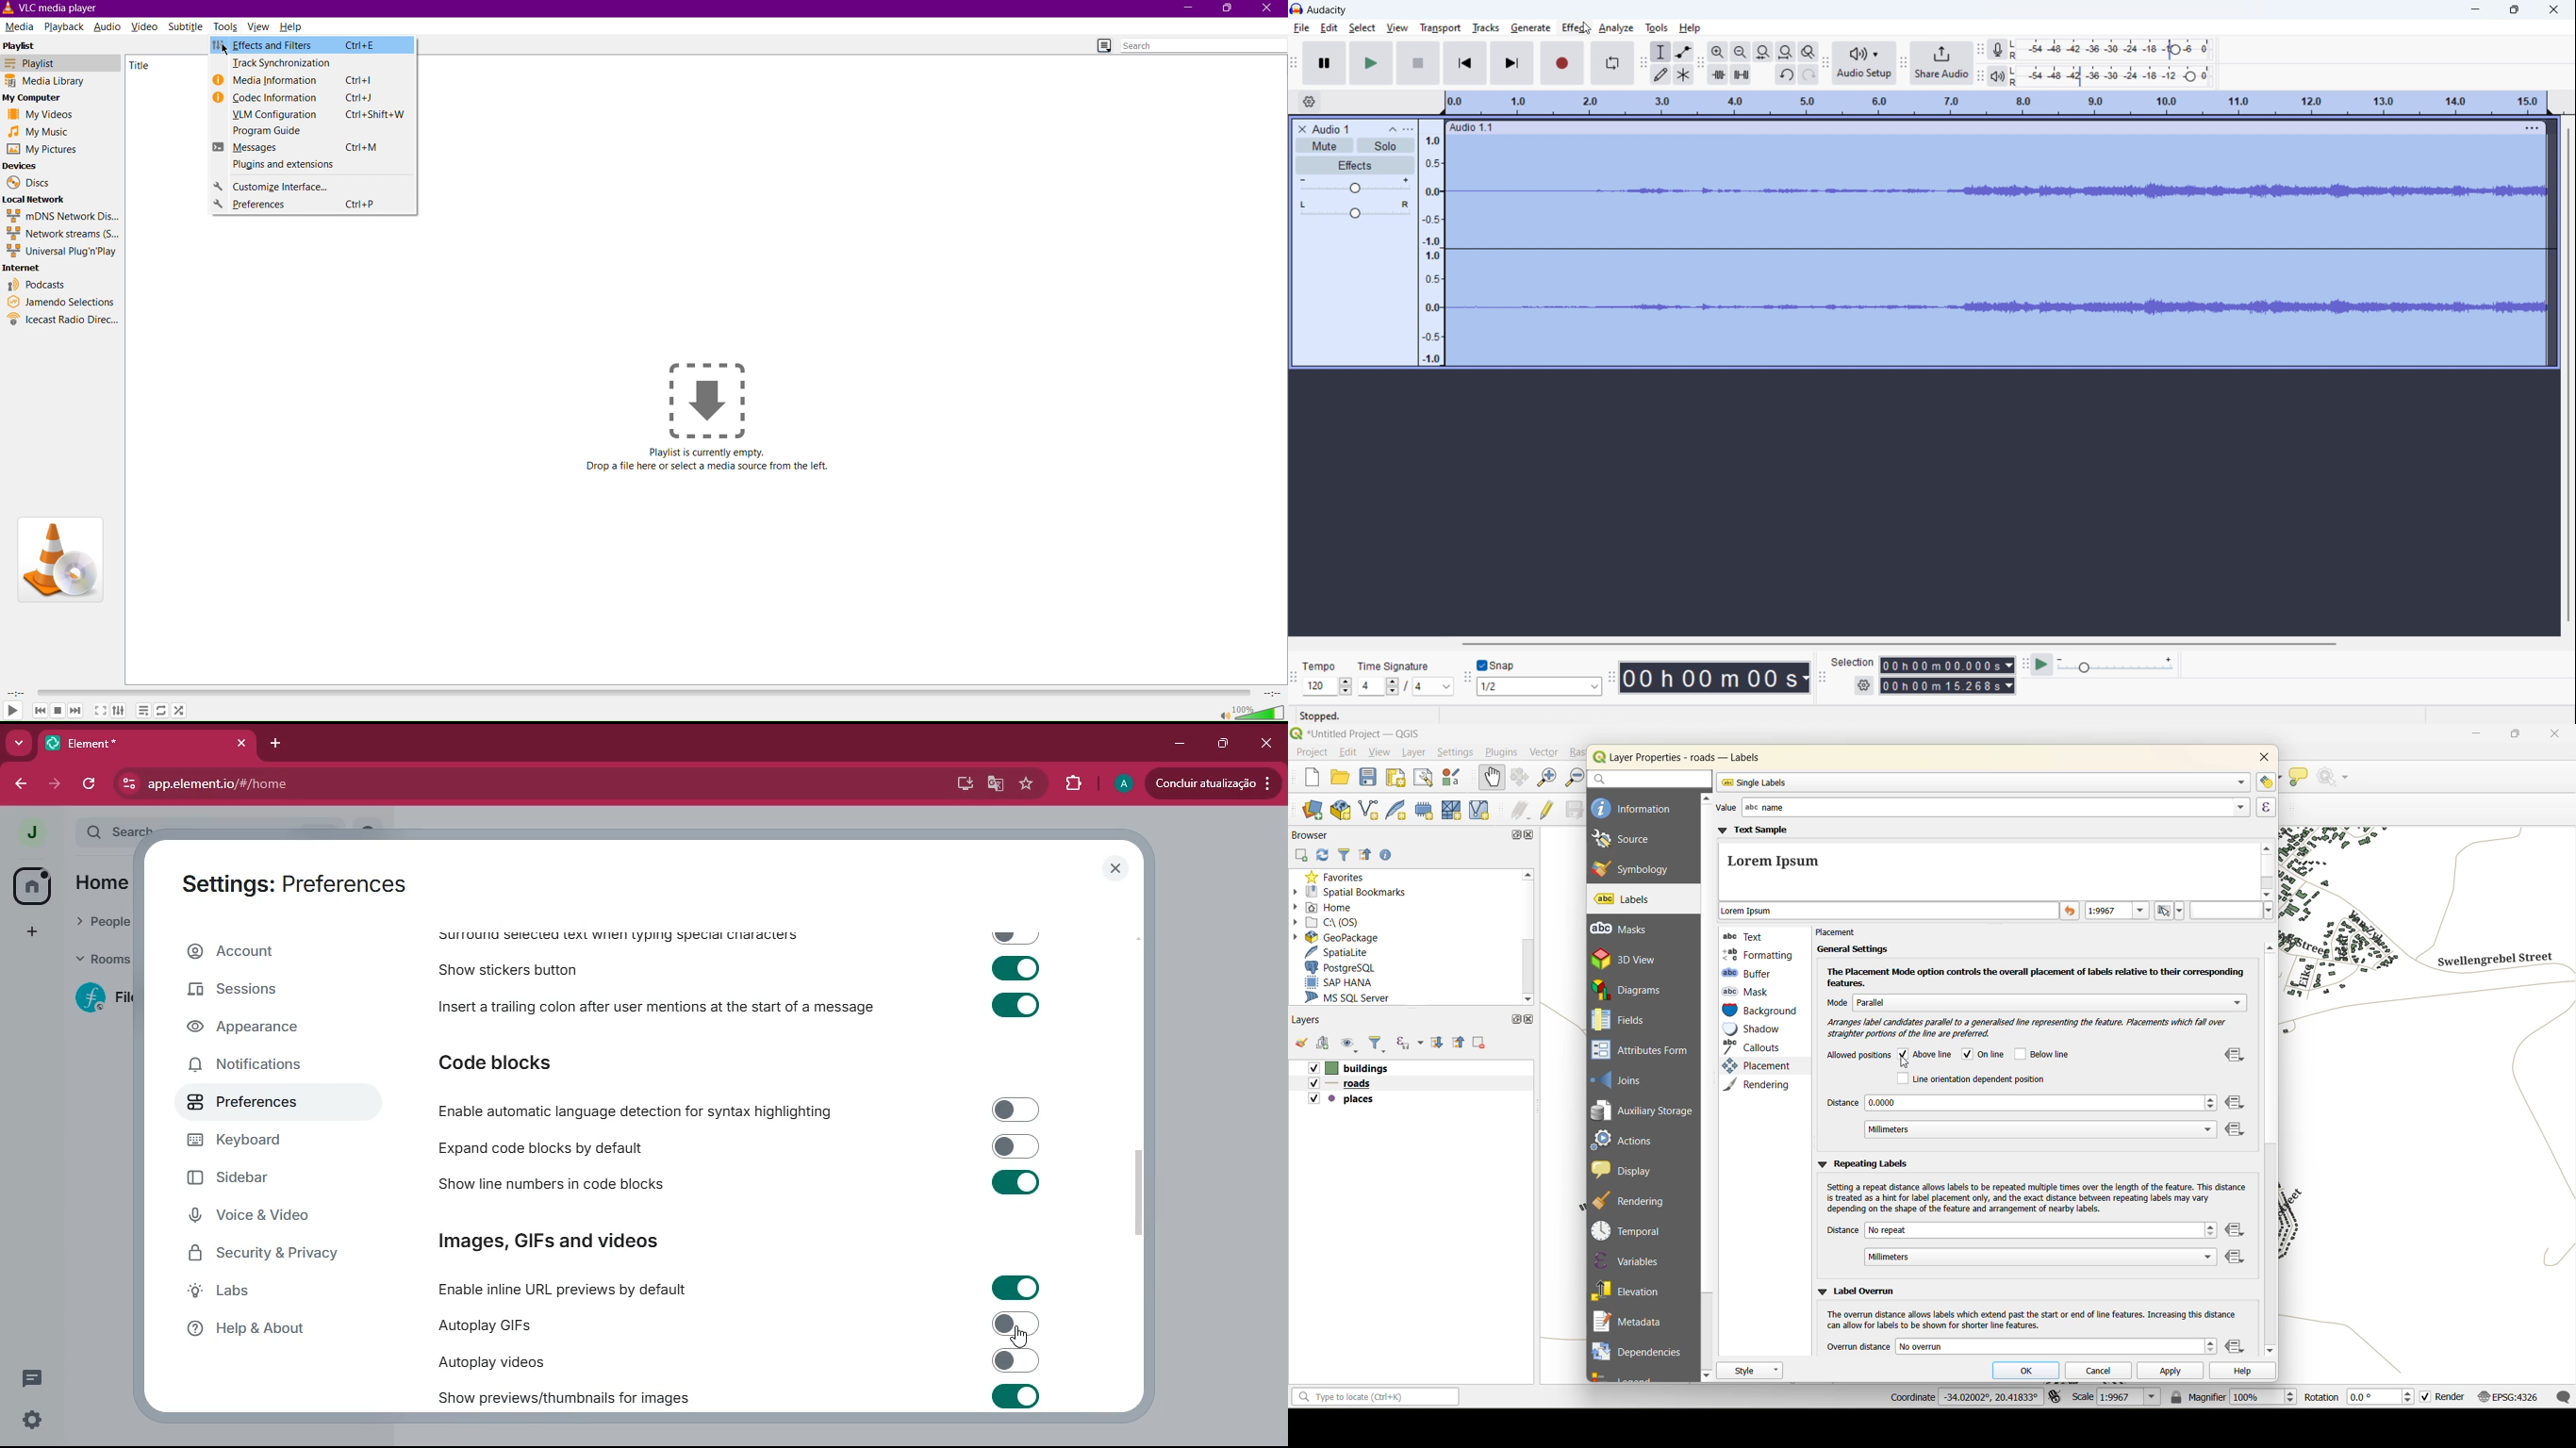  I want to click on shadow, so click(1760, 1029).